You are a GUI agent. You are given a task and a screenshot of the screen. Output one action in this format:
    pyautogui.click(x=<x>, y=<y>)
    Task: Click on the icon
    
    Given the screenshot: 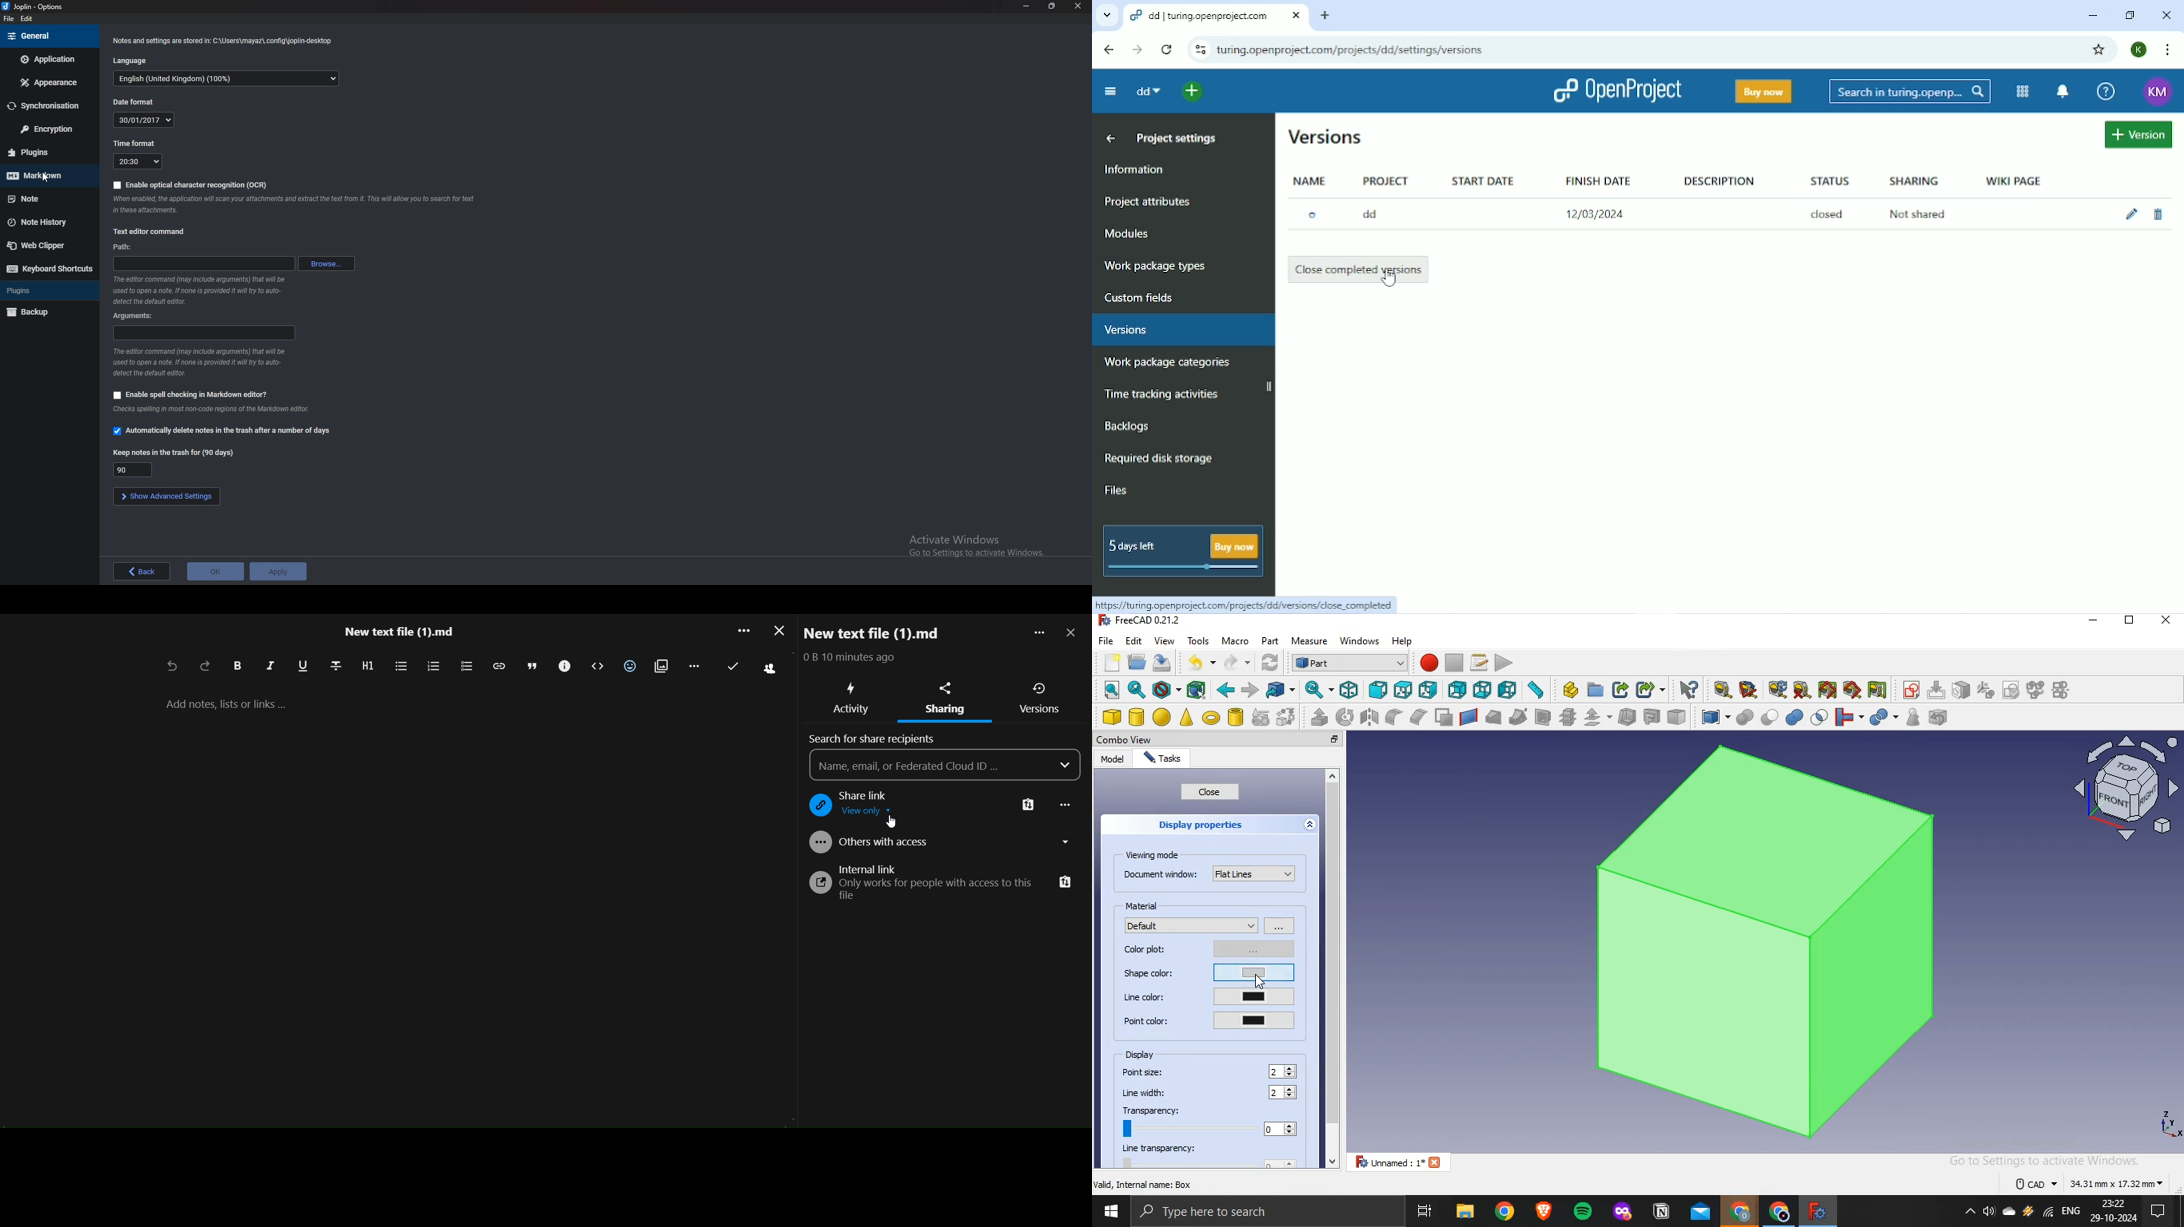 What is the action you would take?
    pyautogui.click(x=1986, y=689)
    